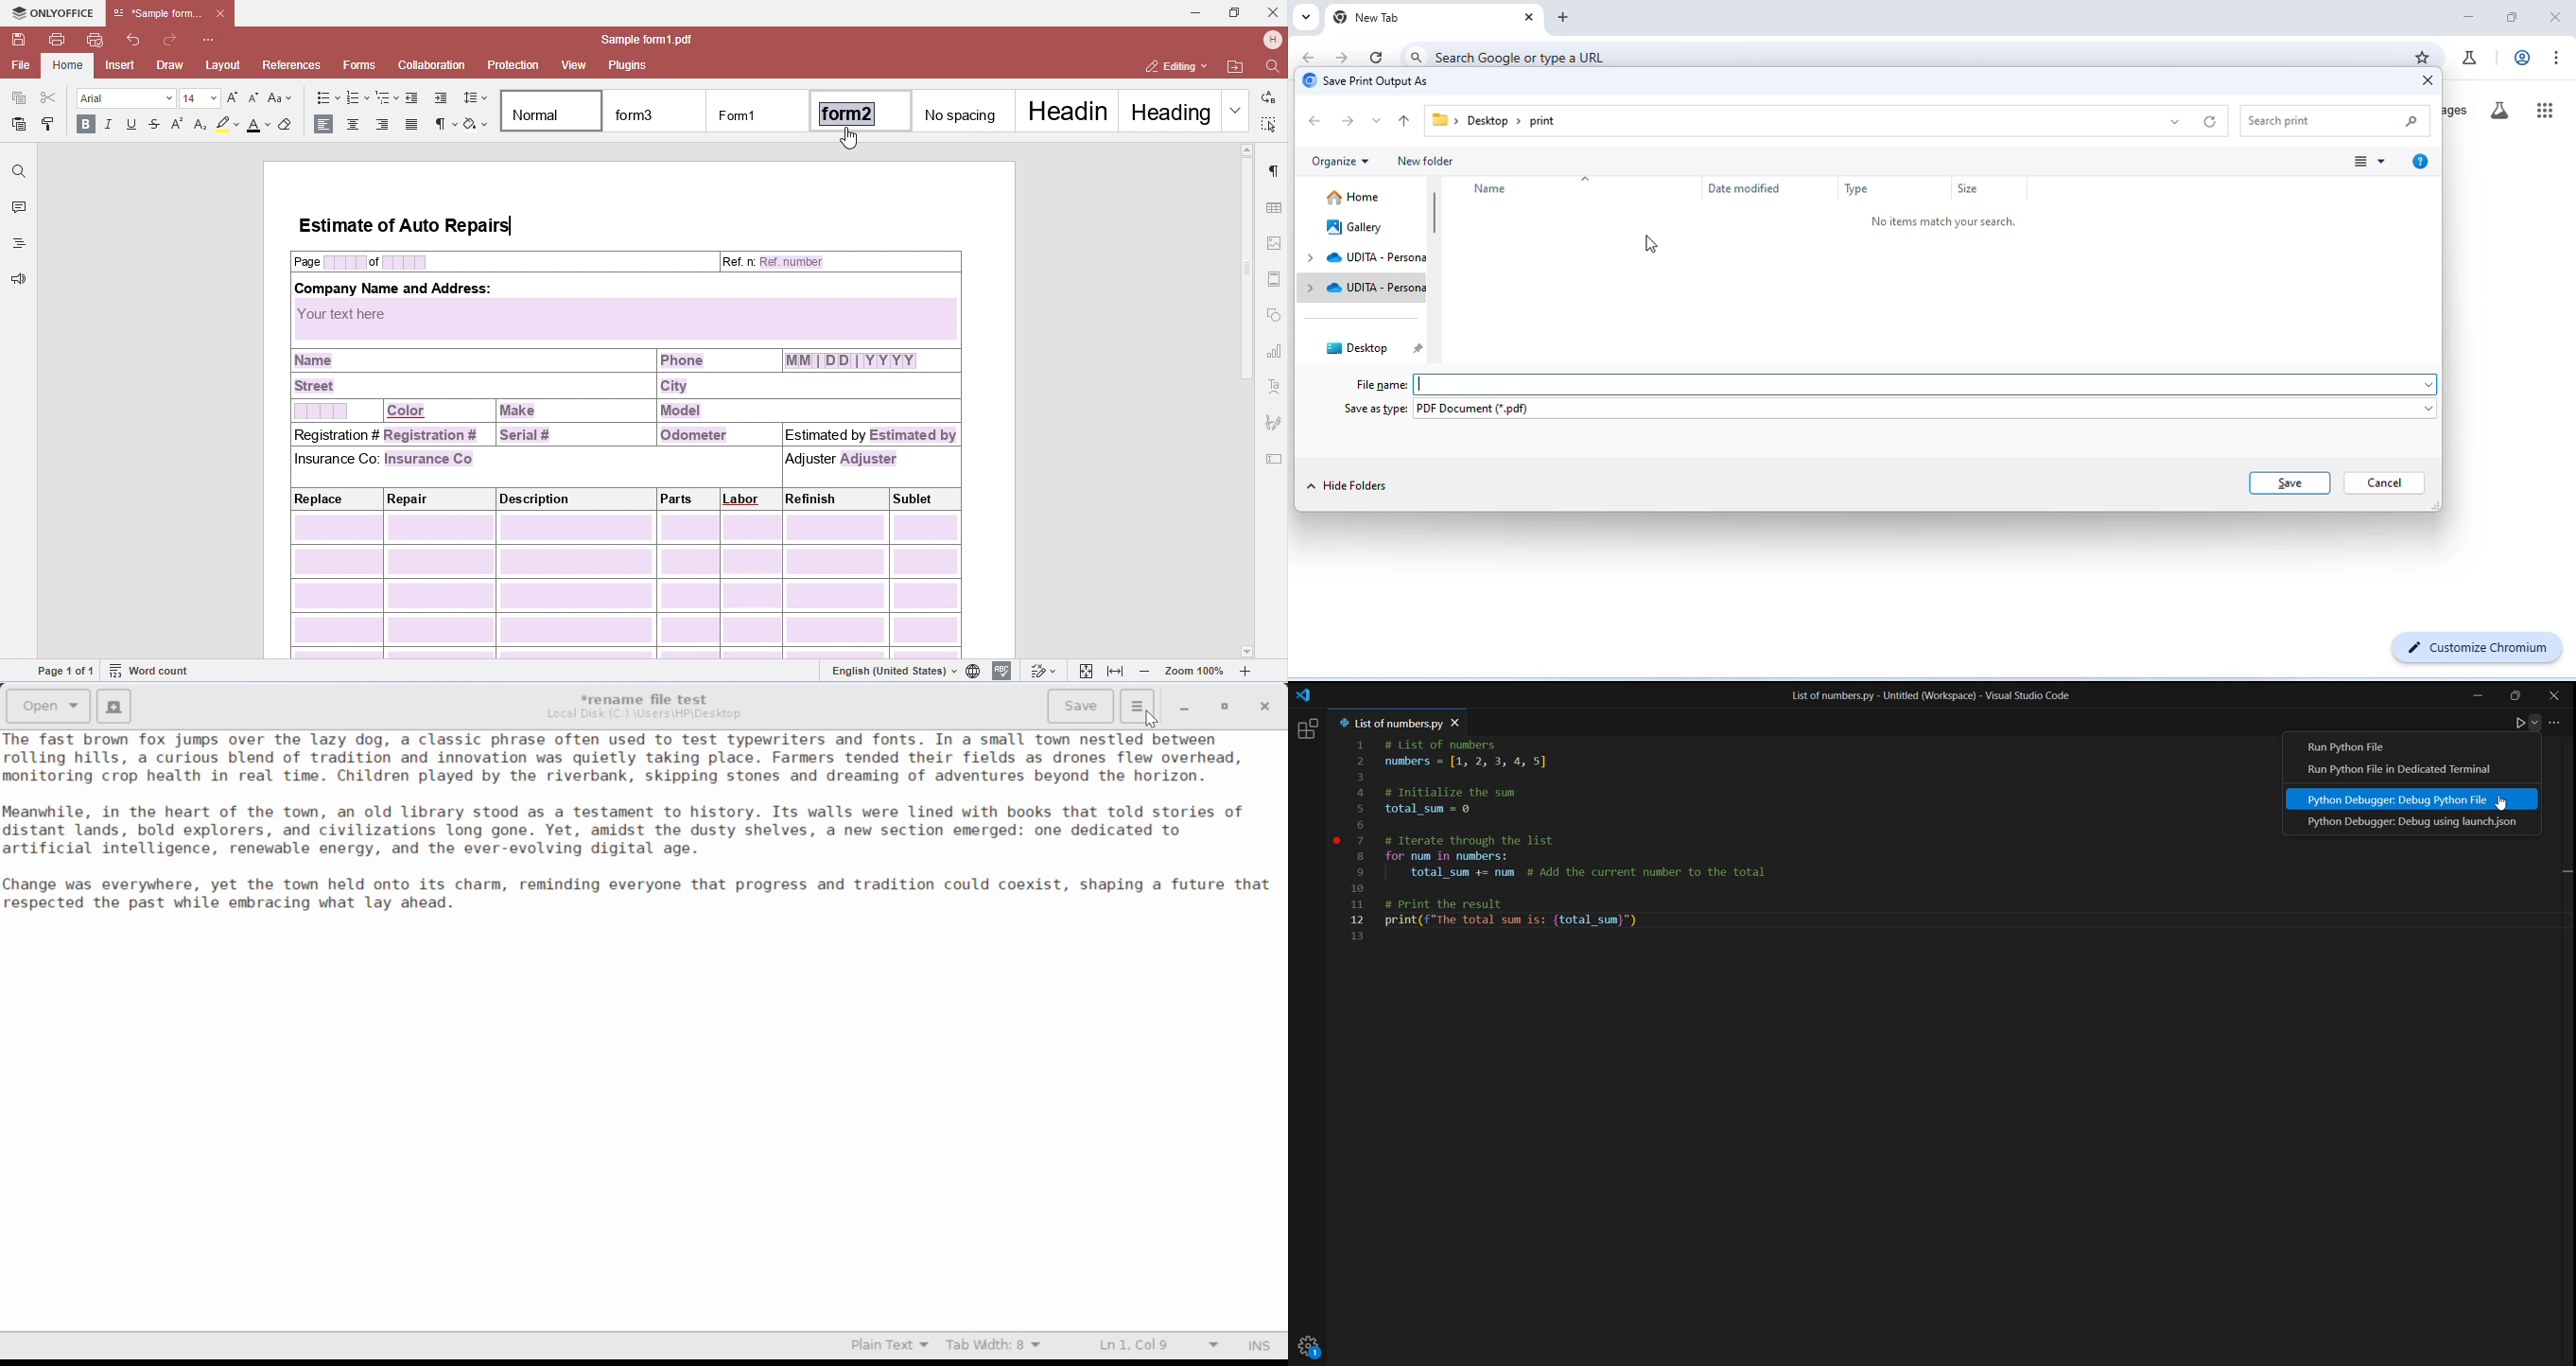 This screenshot has height=1372, width=2576. I want to click on next folder, so click(1351, 123).